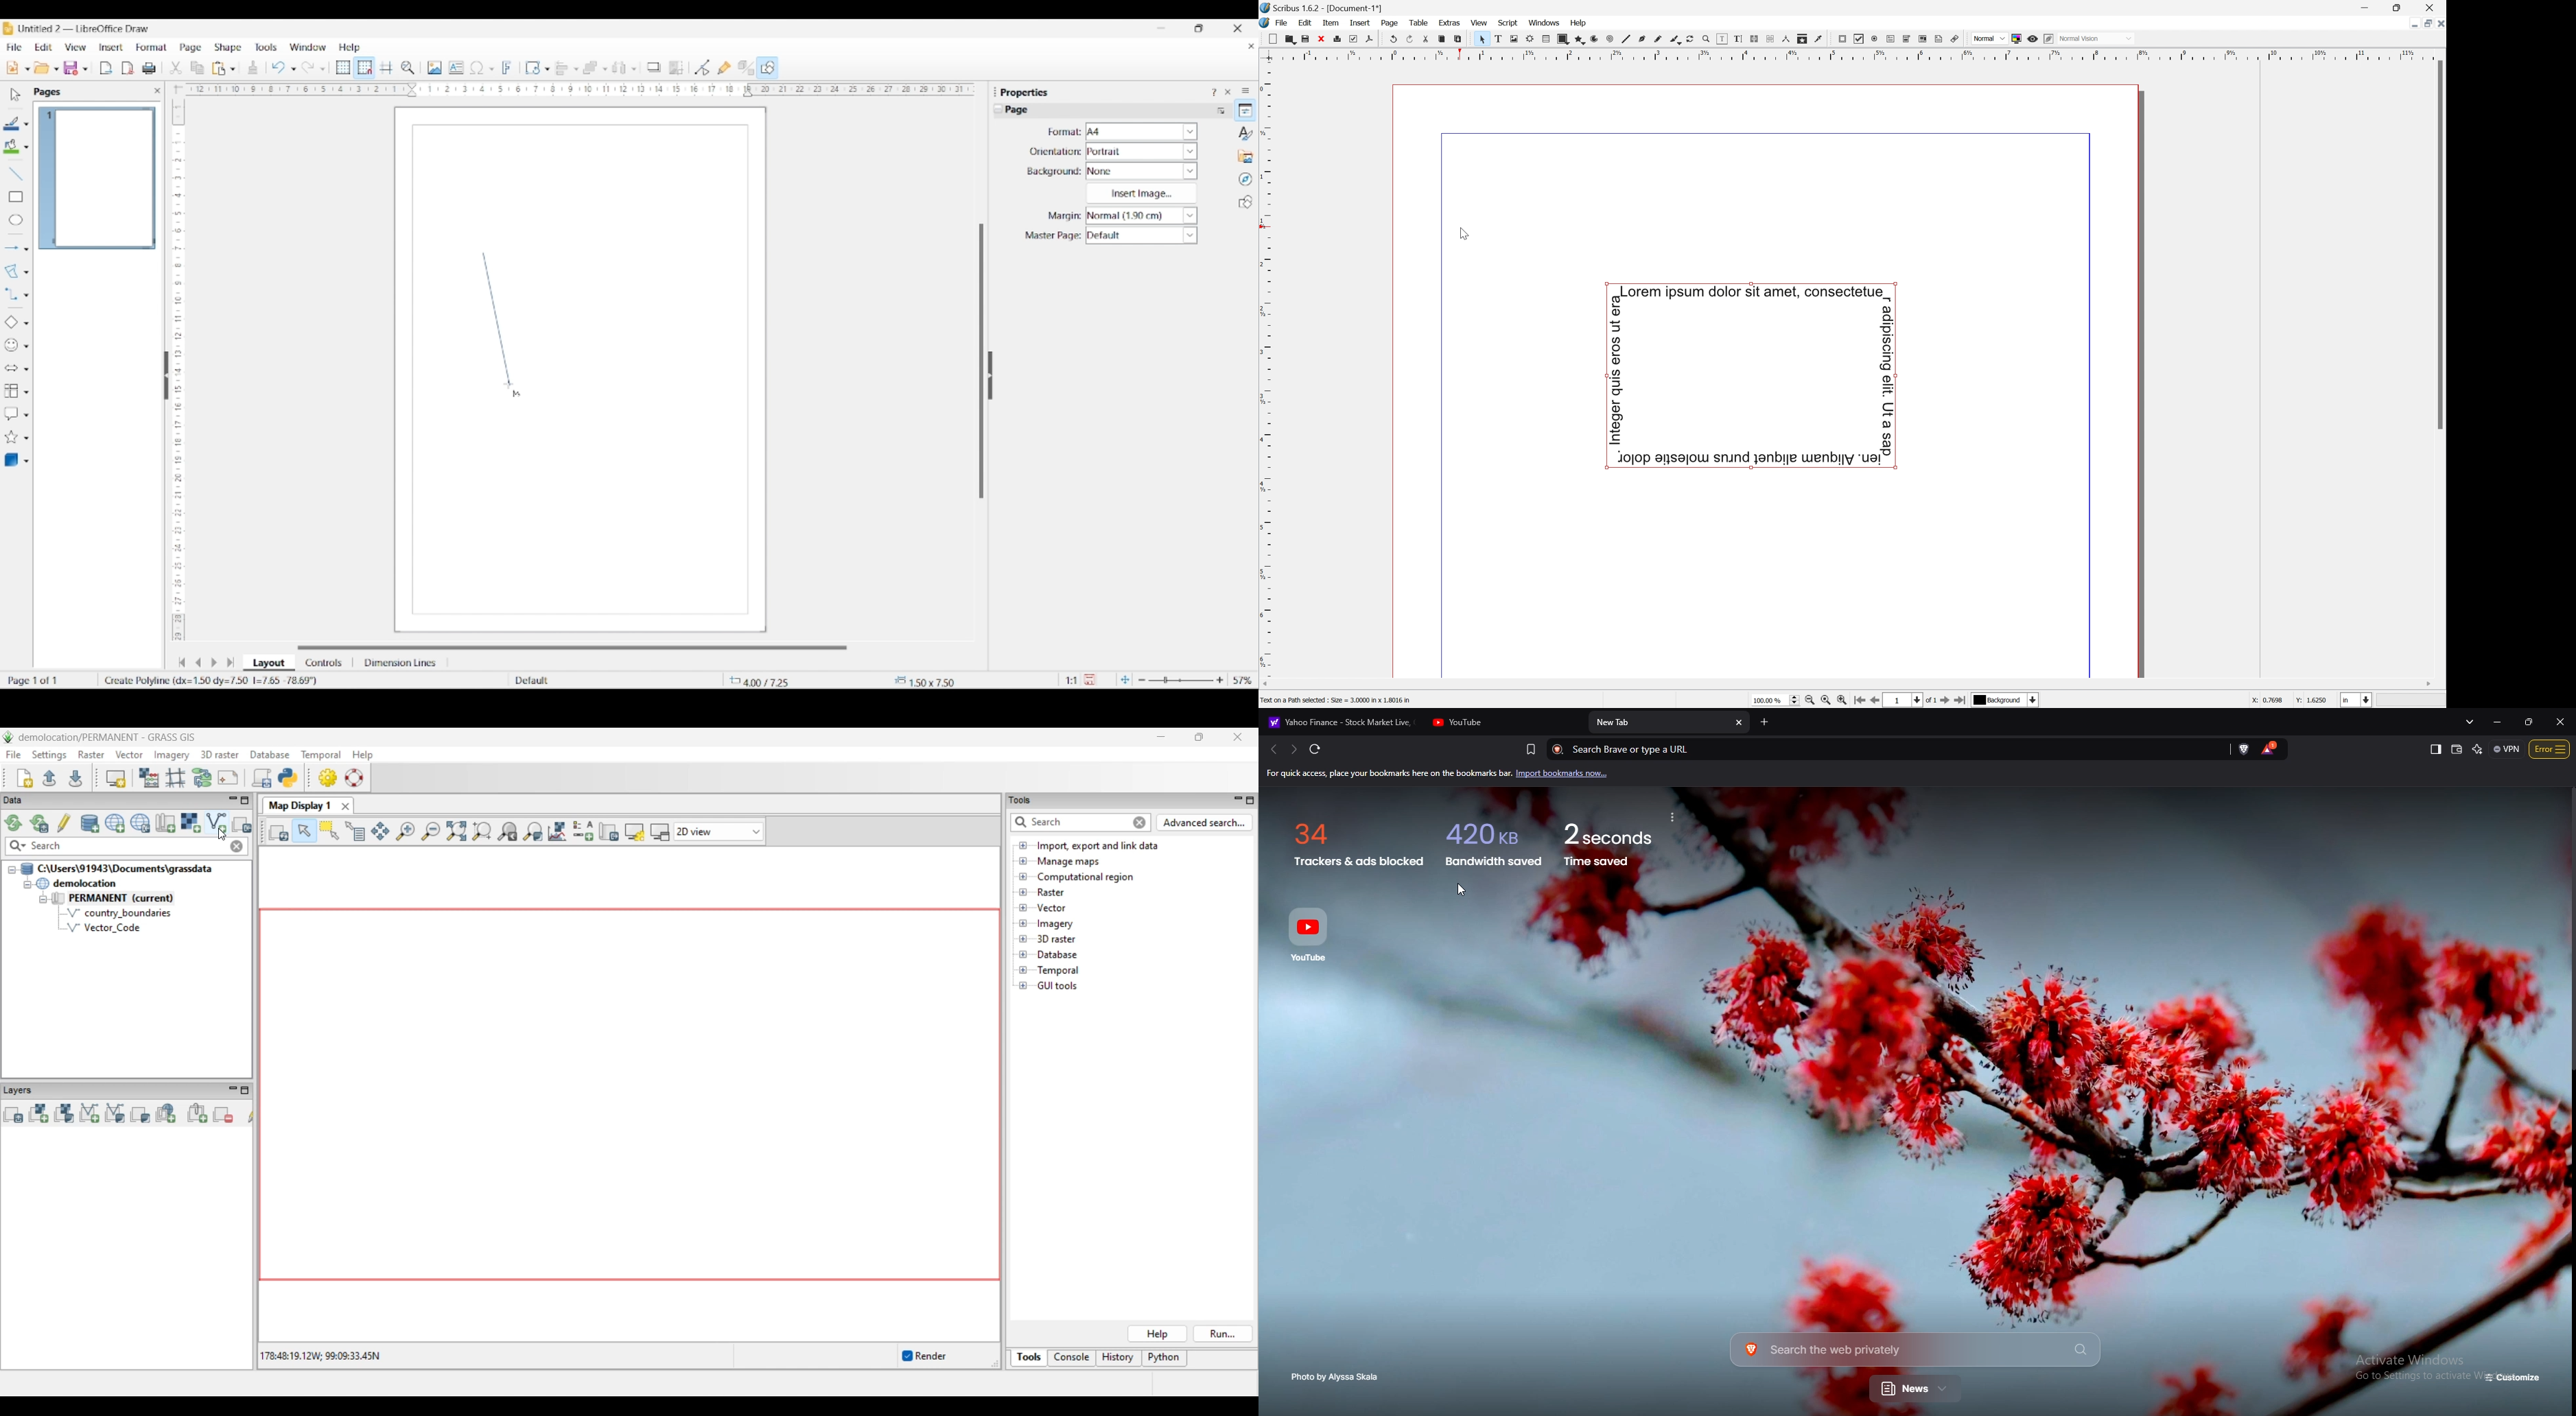  What do you see at coordinates (279, 67) in the screenshot?
I see `Undo last action done` at bounding box center [279, 67].